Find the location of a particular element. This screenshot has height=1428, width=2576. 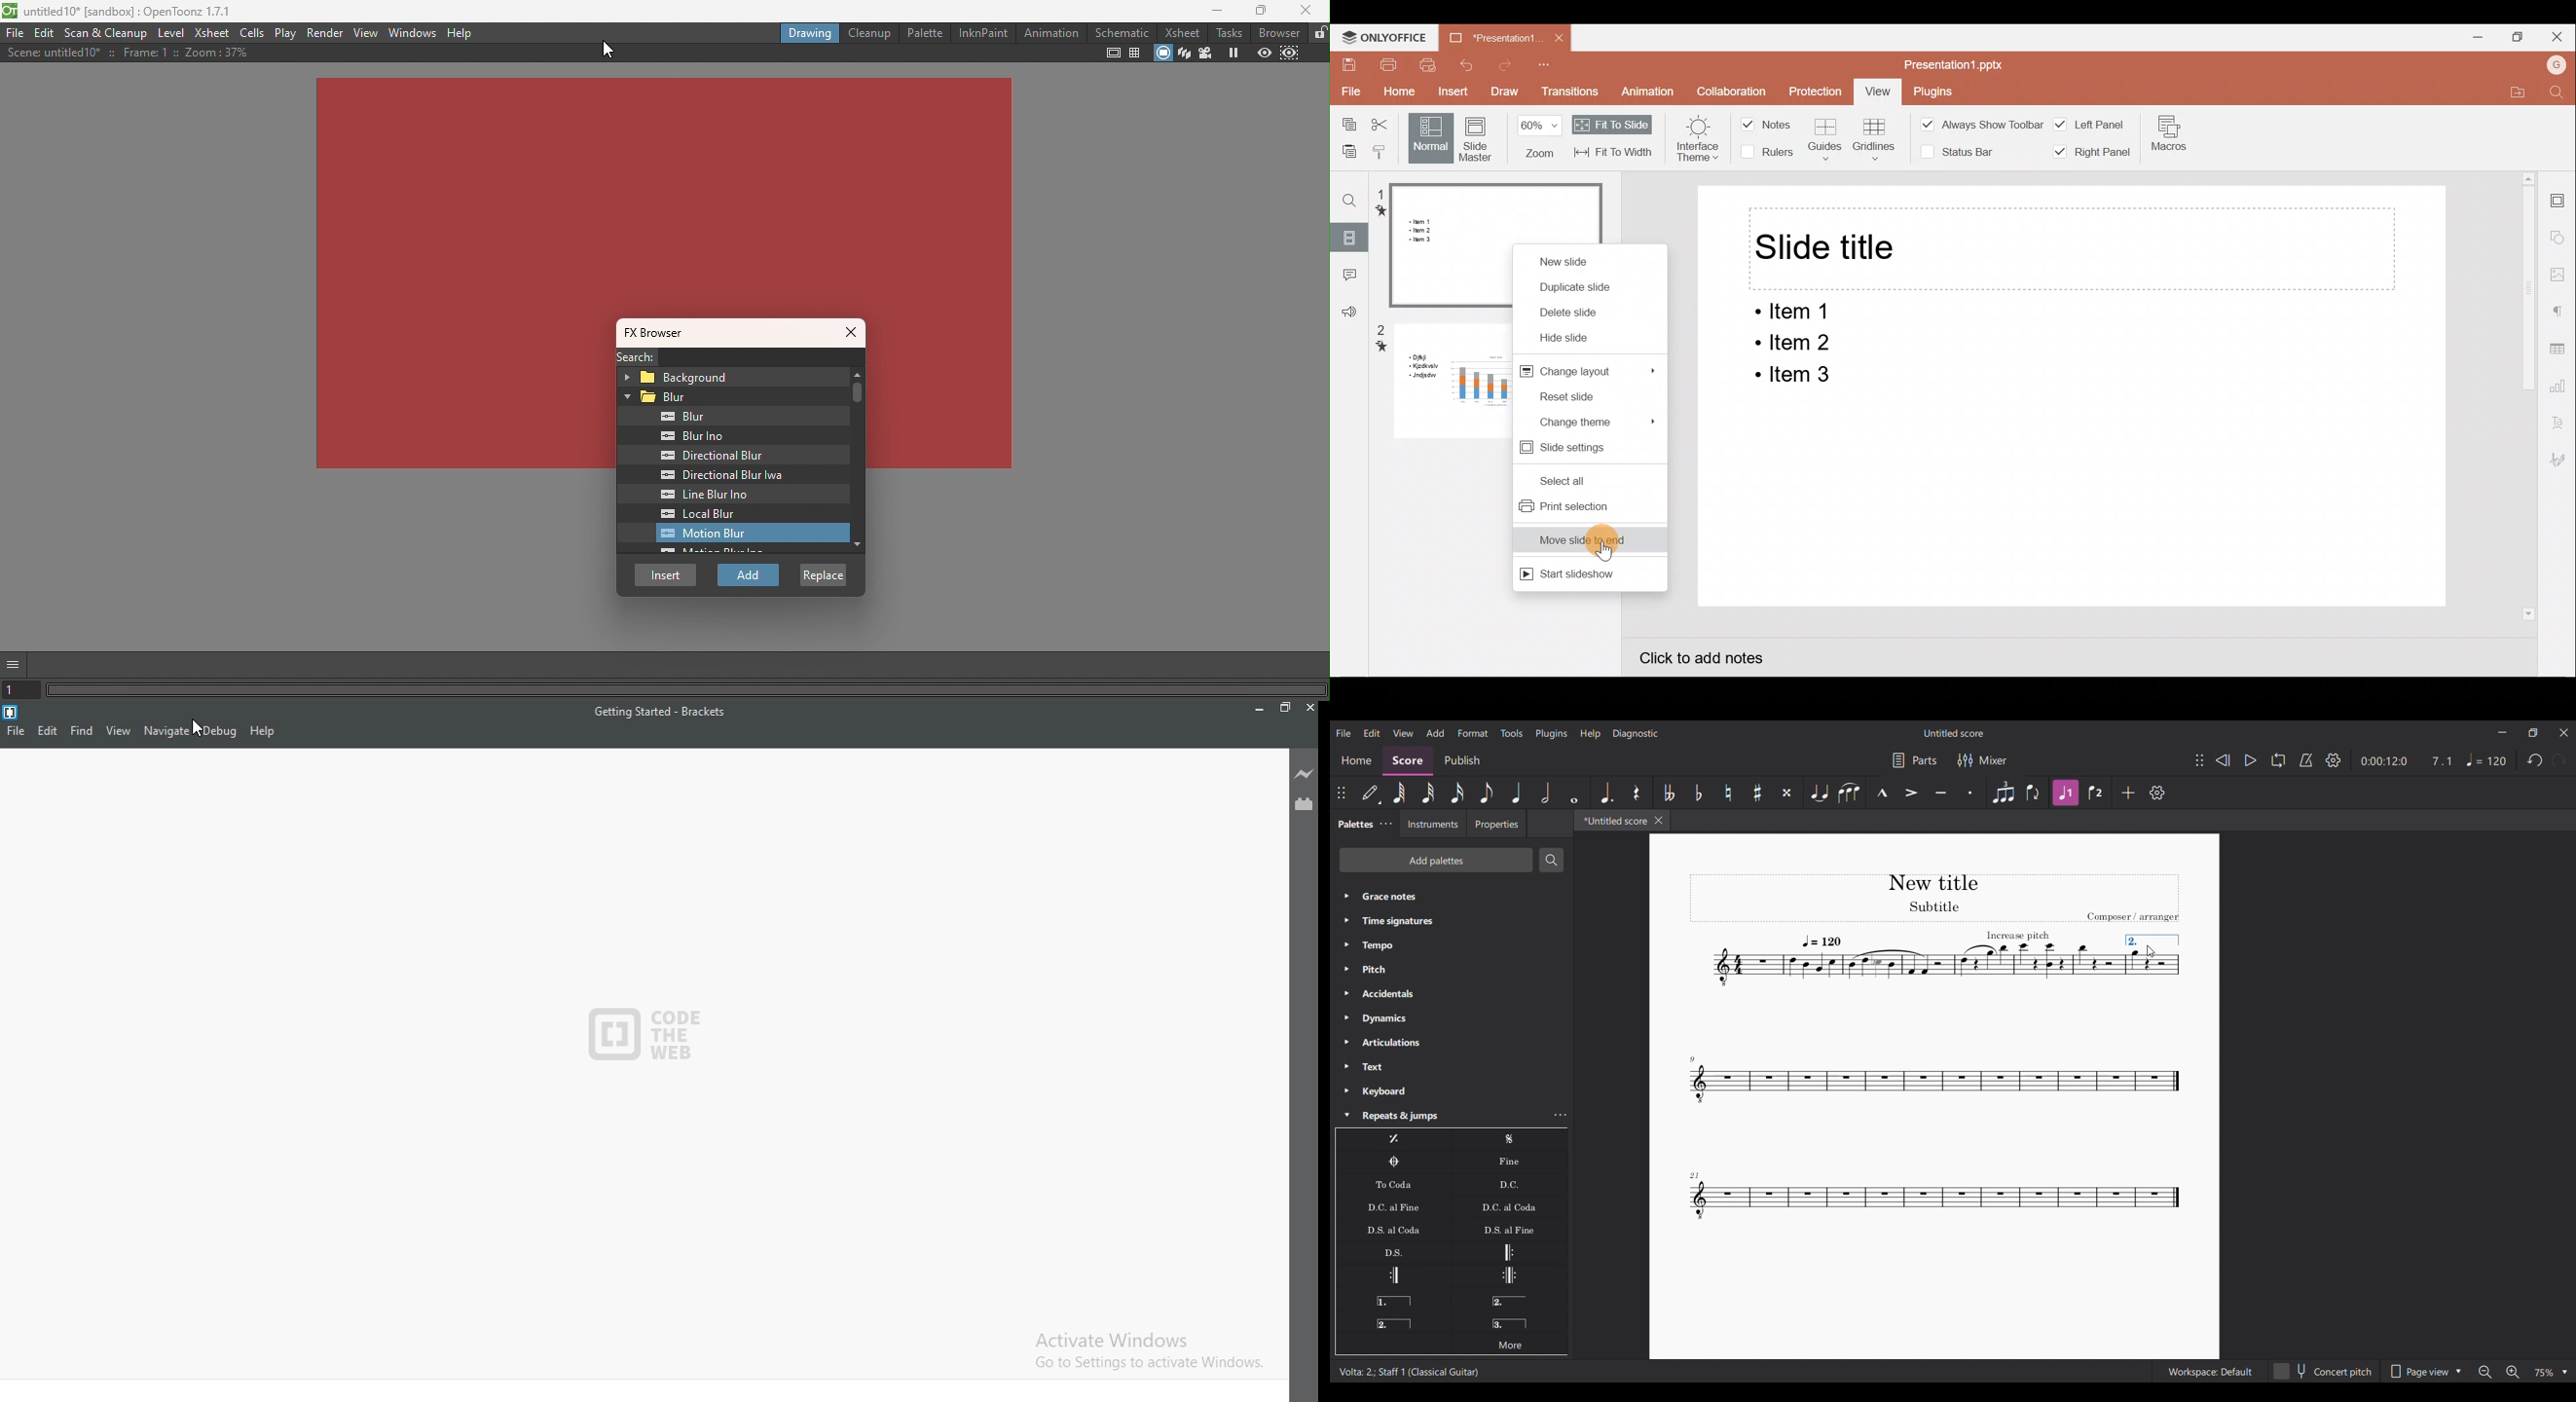

Plugins menu is located at coordinates (1552, 733).